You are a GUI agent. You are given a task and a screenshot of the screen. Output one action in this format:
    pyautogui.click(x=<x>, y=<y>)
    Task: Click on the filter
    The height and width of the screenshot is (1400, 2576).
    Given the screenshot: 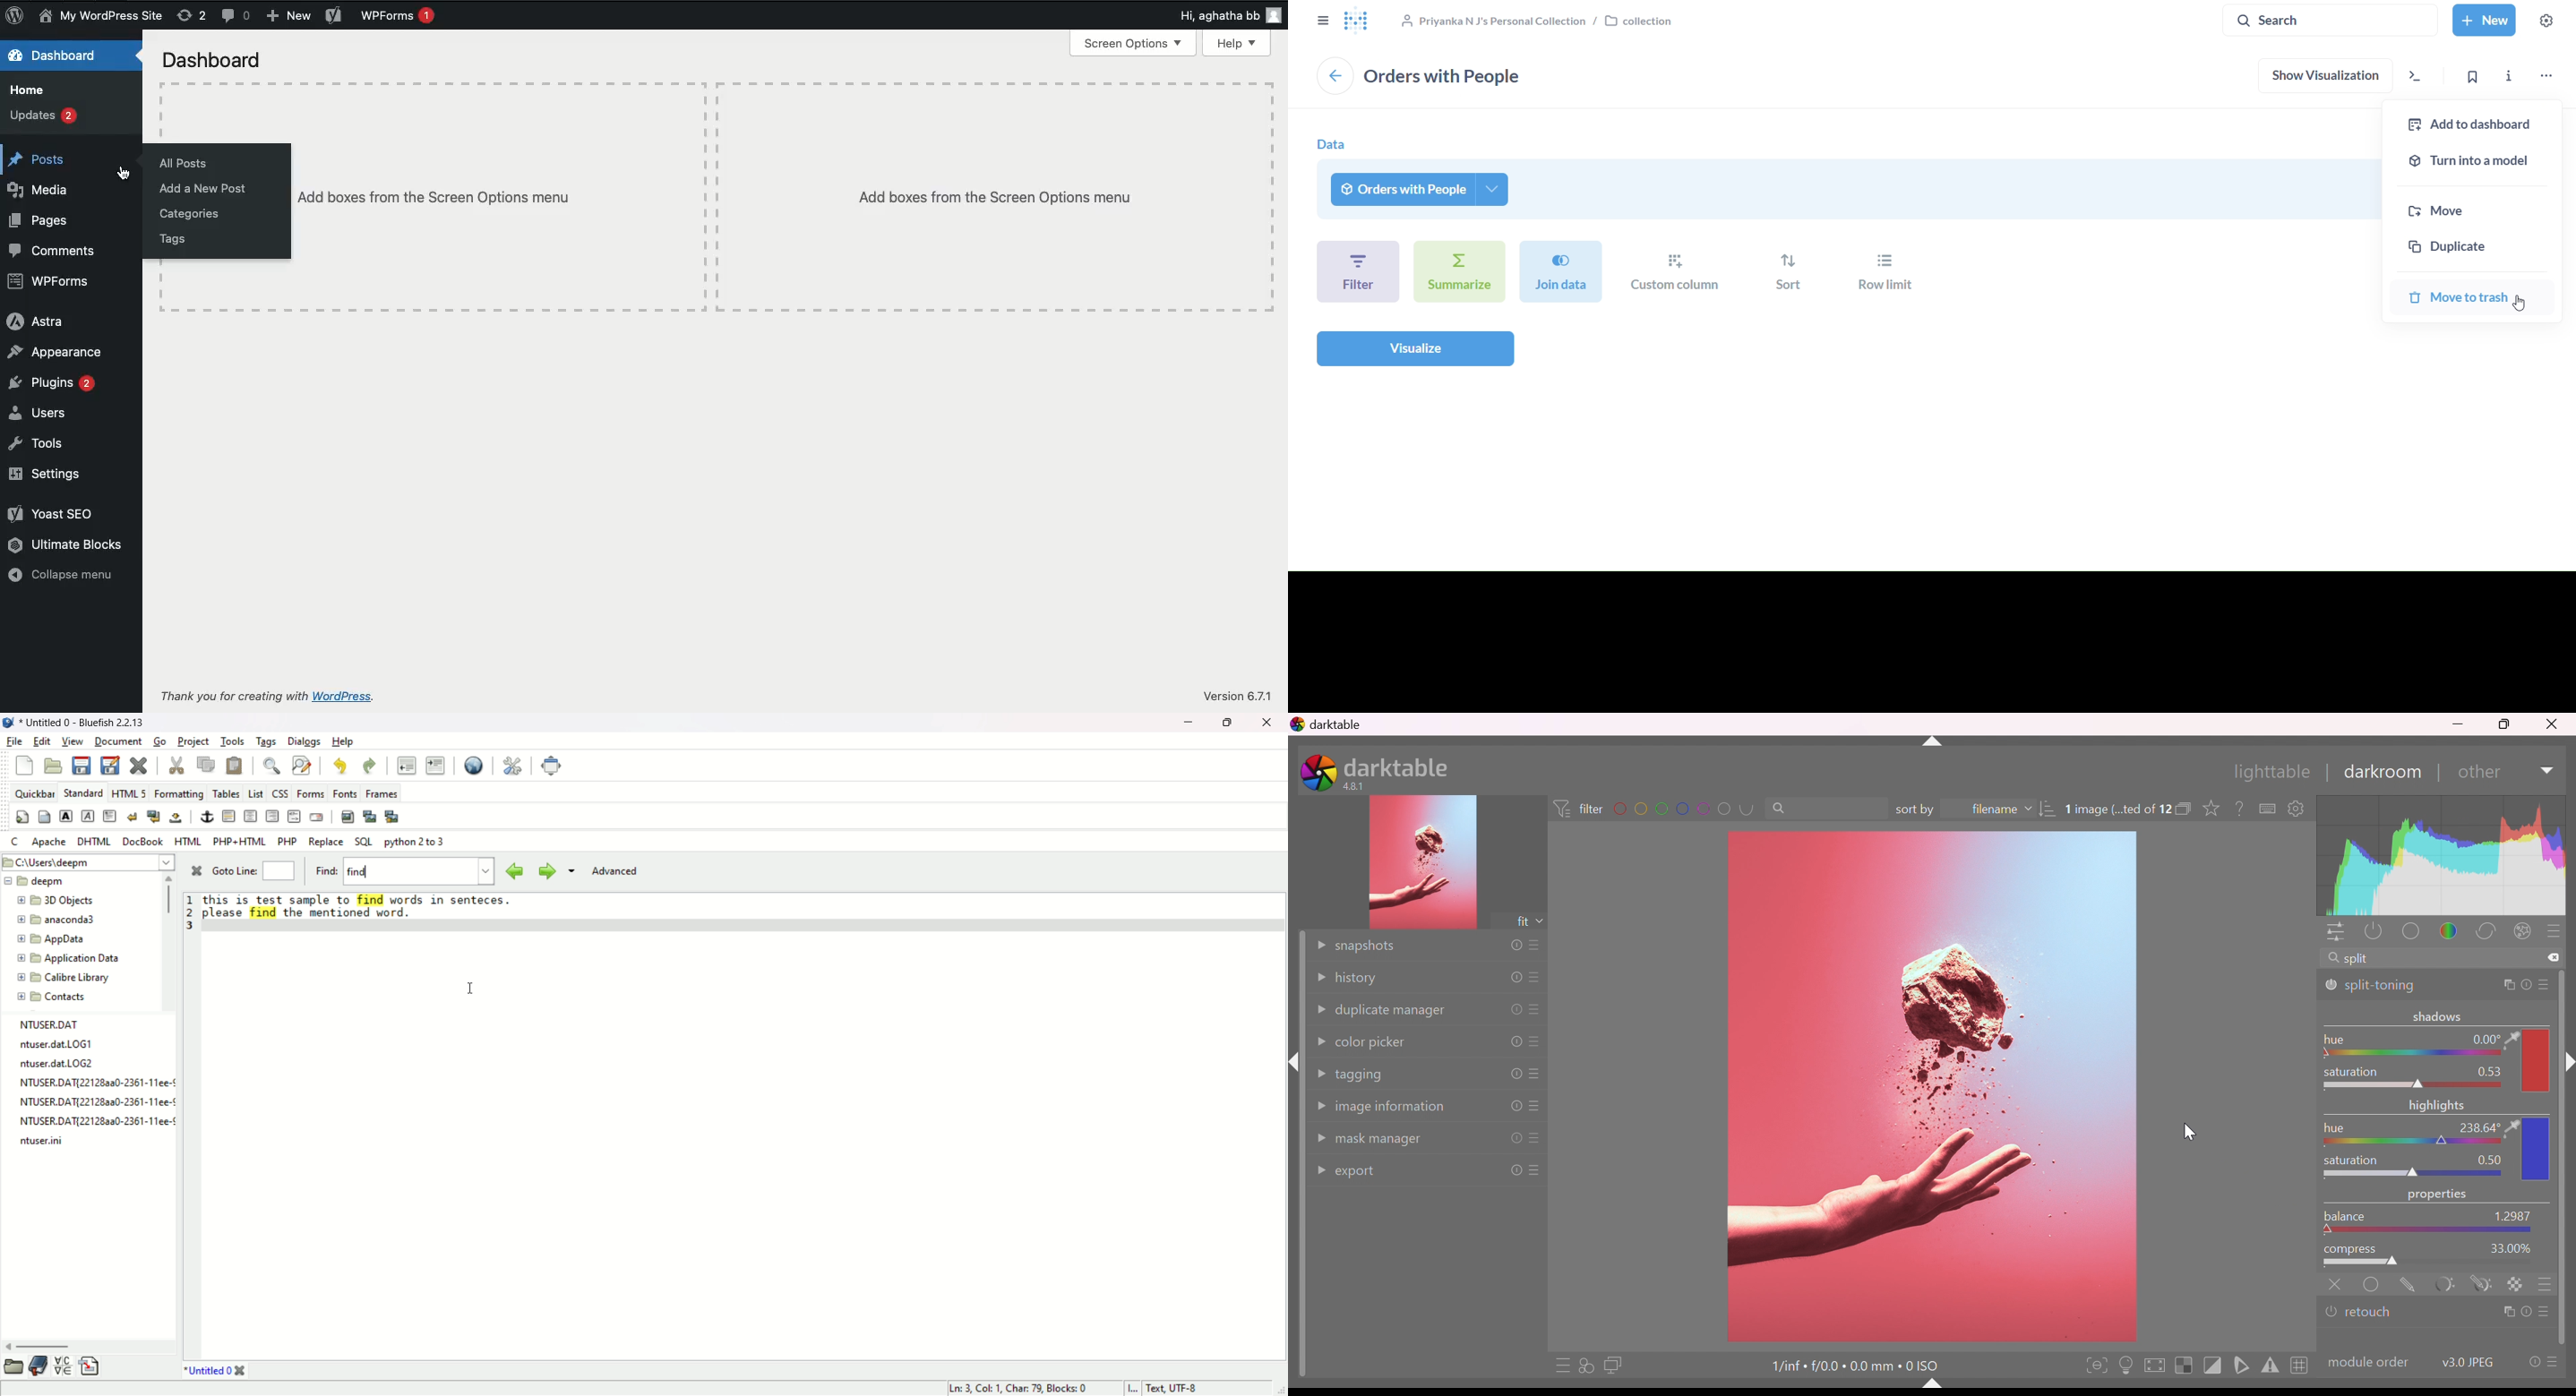 What is the action you would take?
    pyautogui.click(x=1576, y=807)
    